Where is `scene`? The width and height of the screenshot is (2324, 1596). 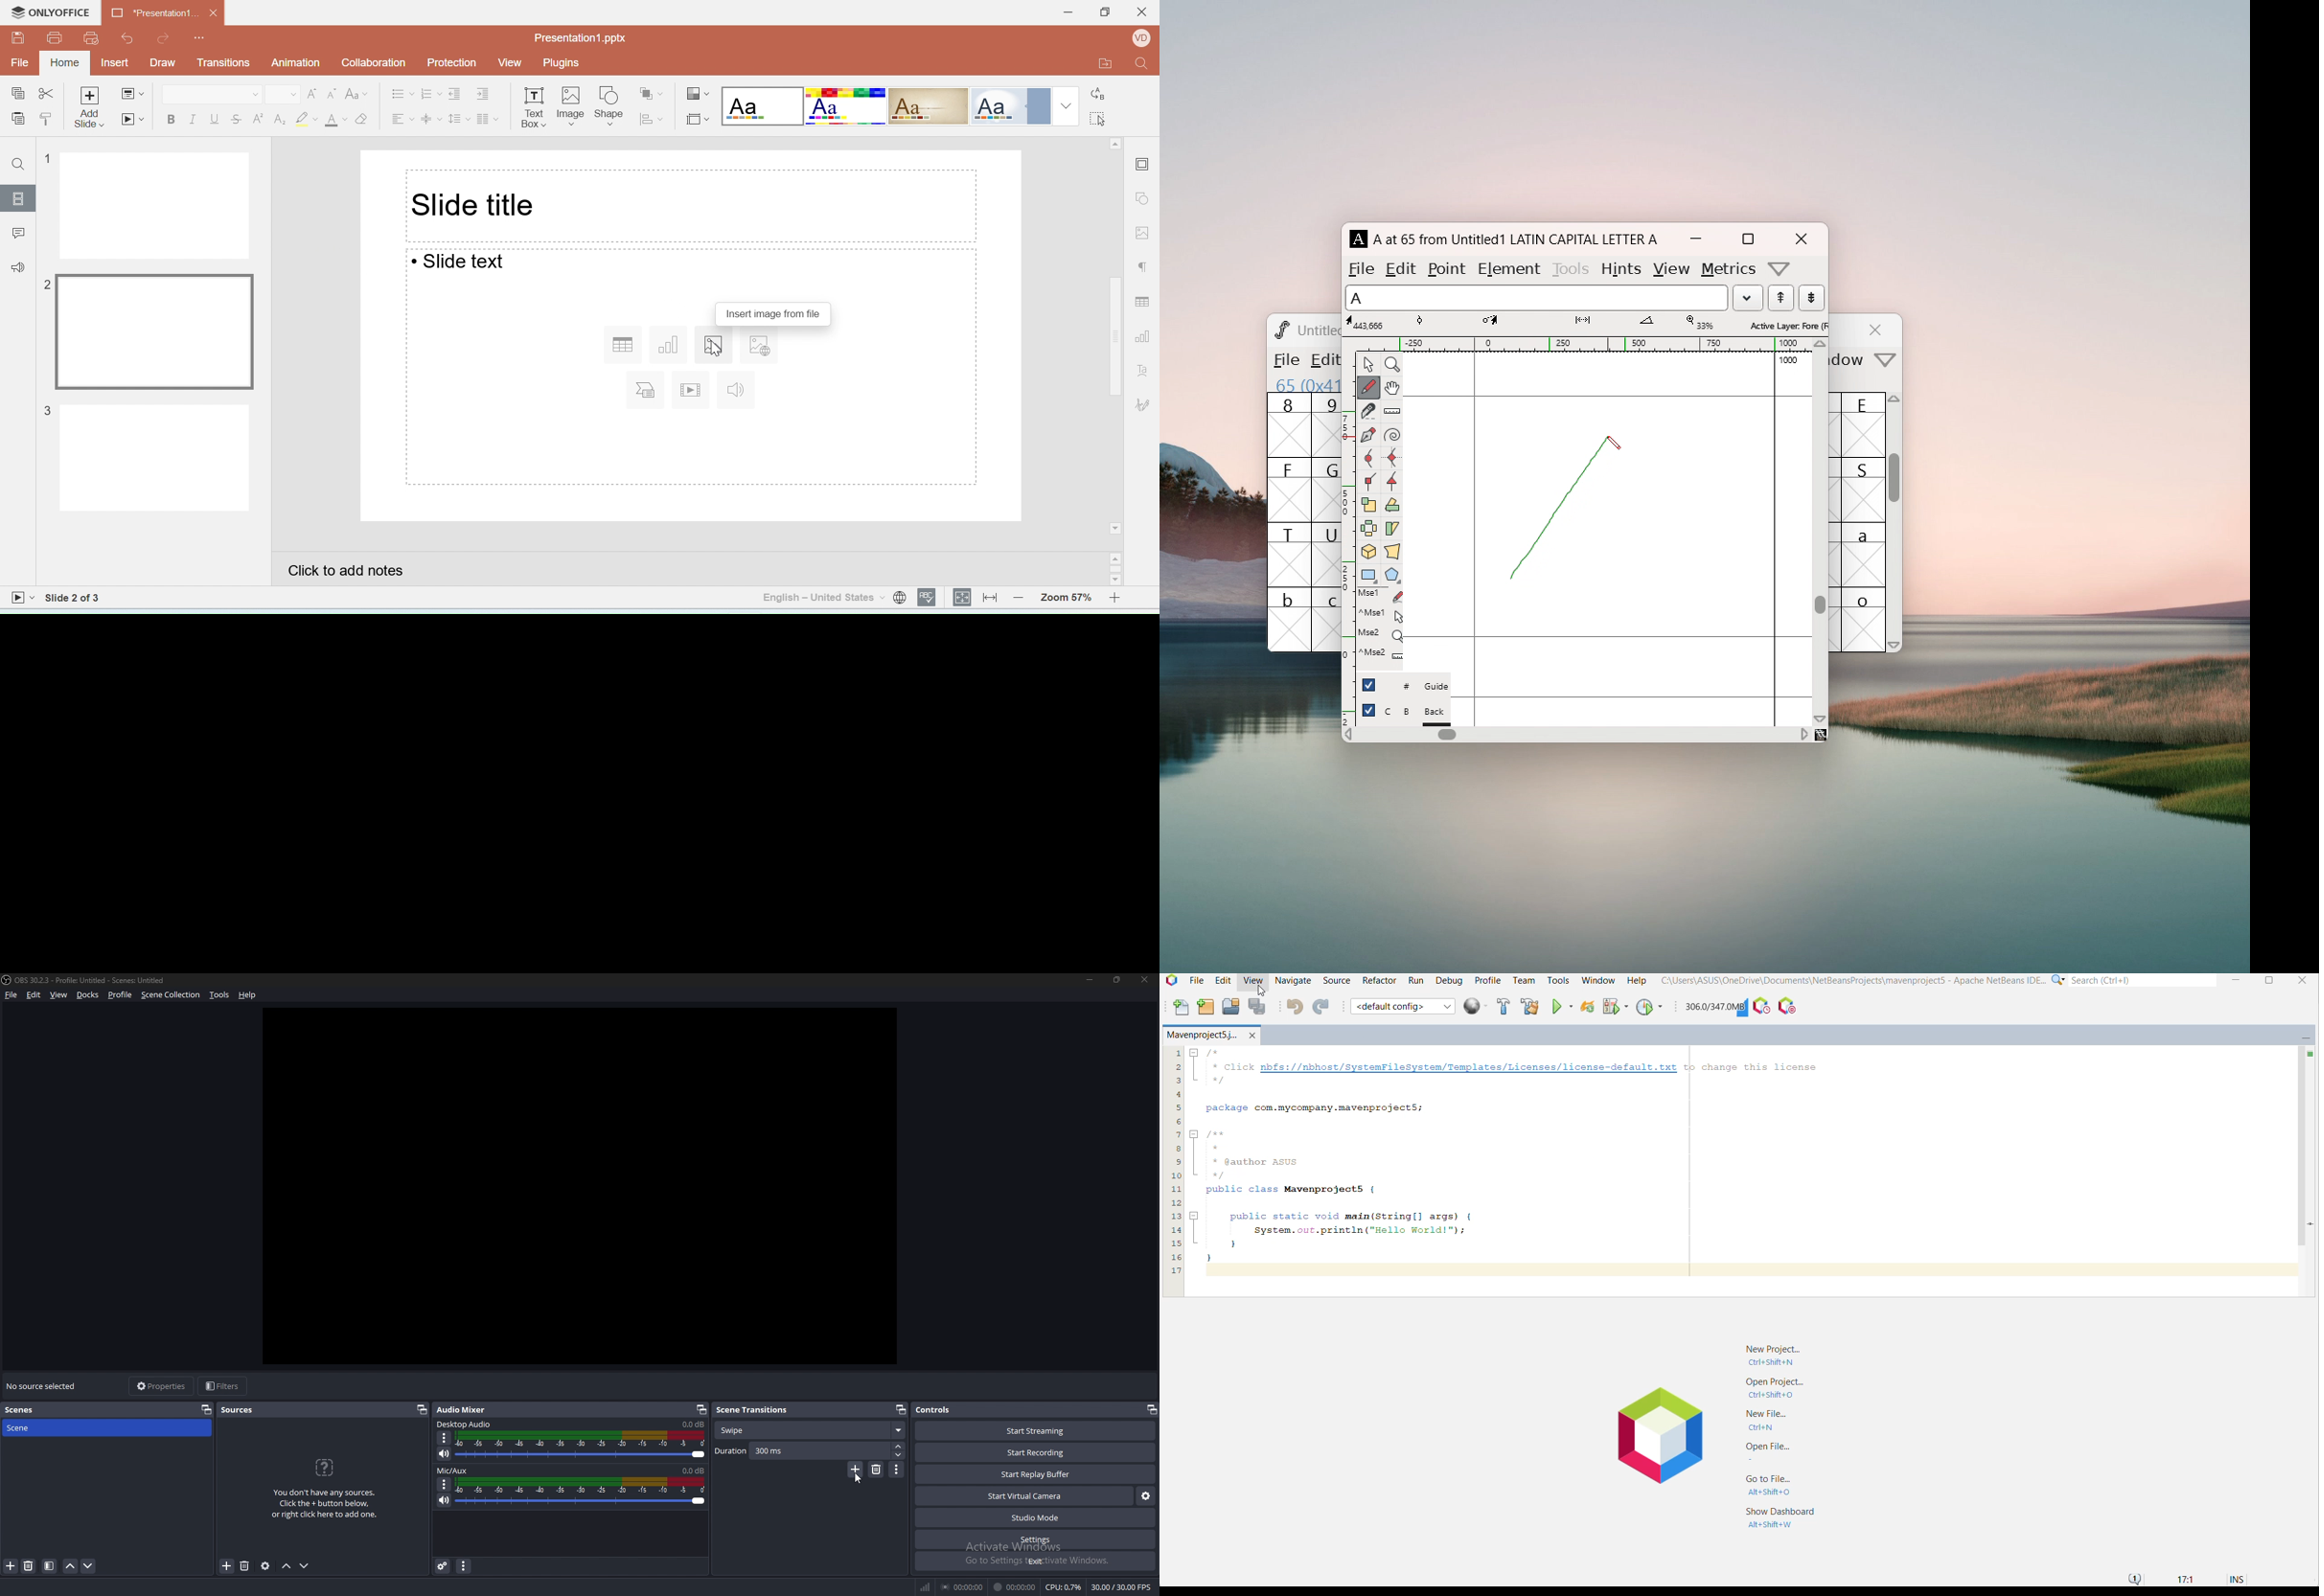
scene is located at coordinates (40, 1429).